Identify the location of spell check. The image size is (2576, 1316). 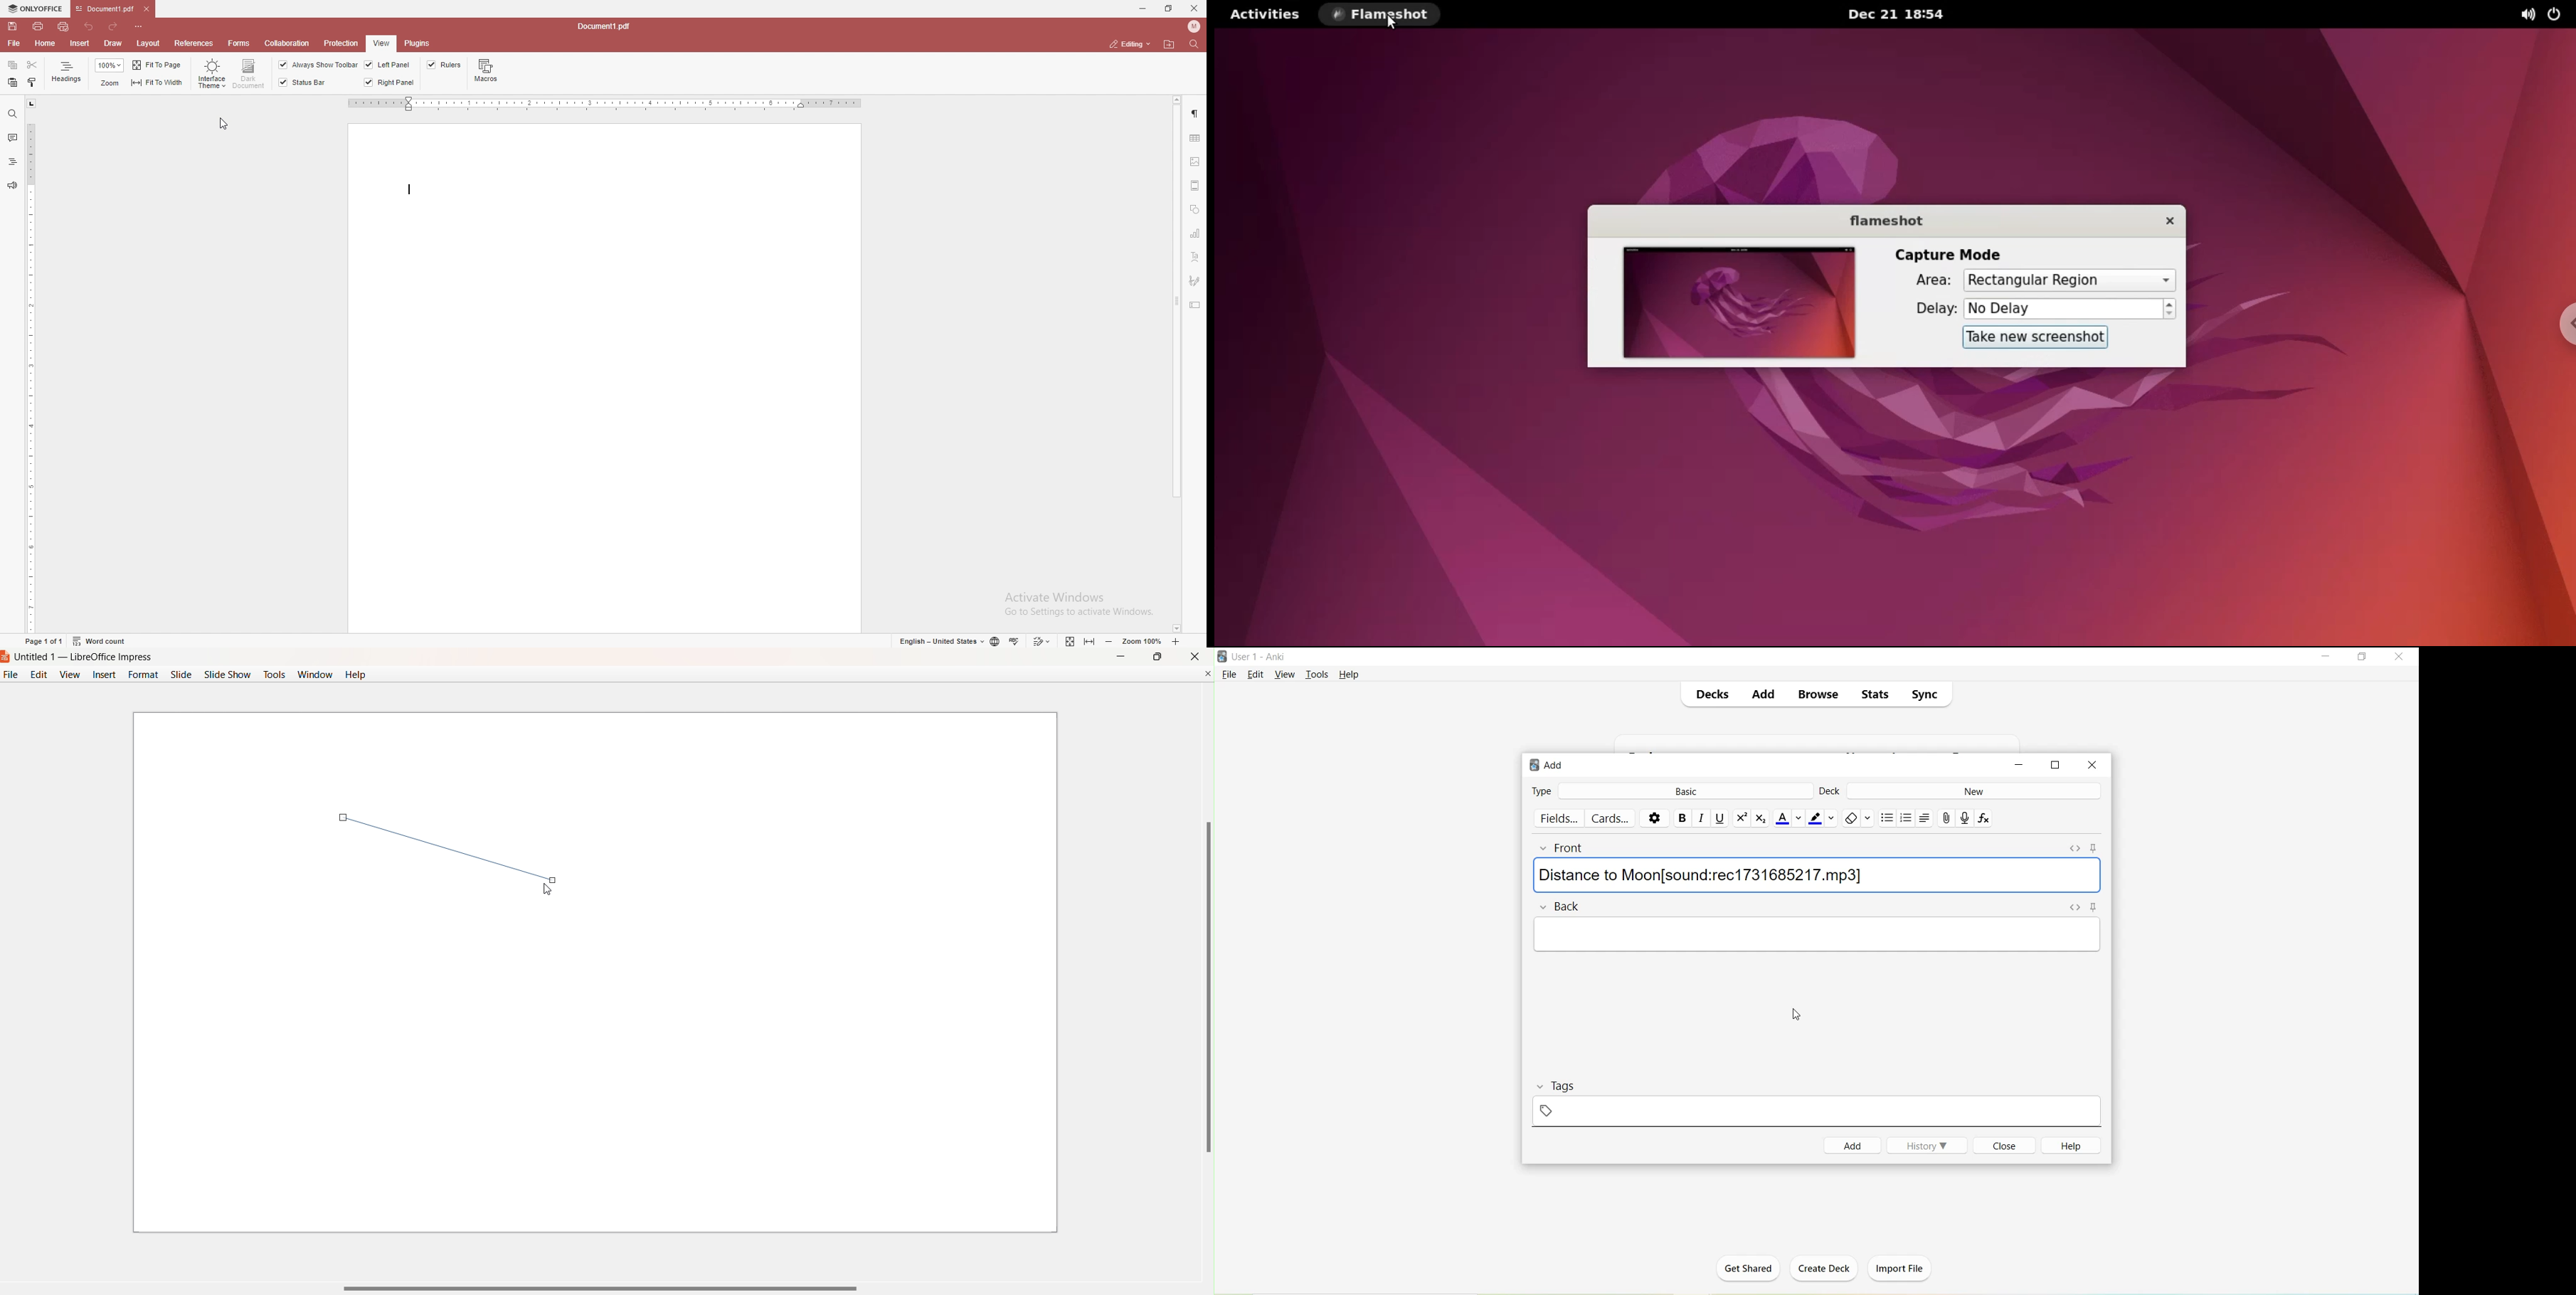
(1016, 640).